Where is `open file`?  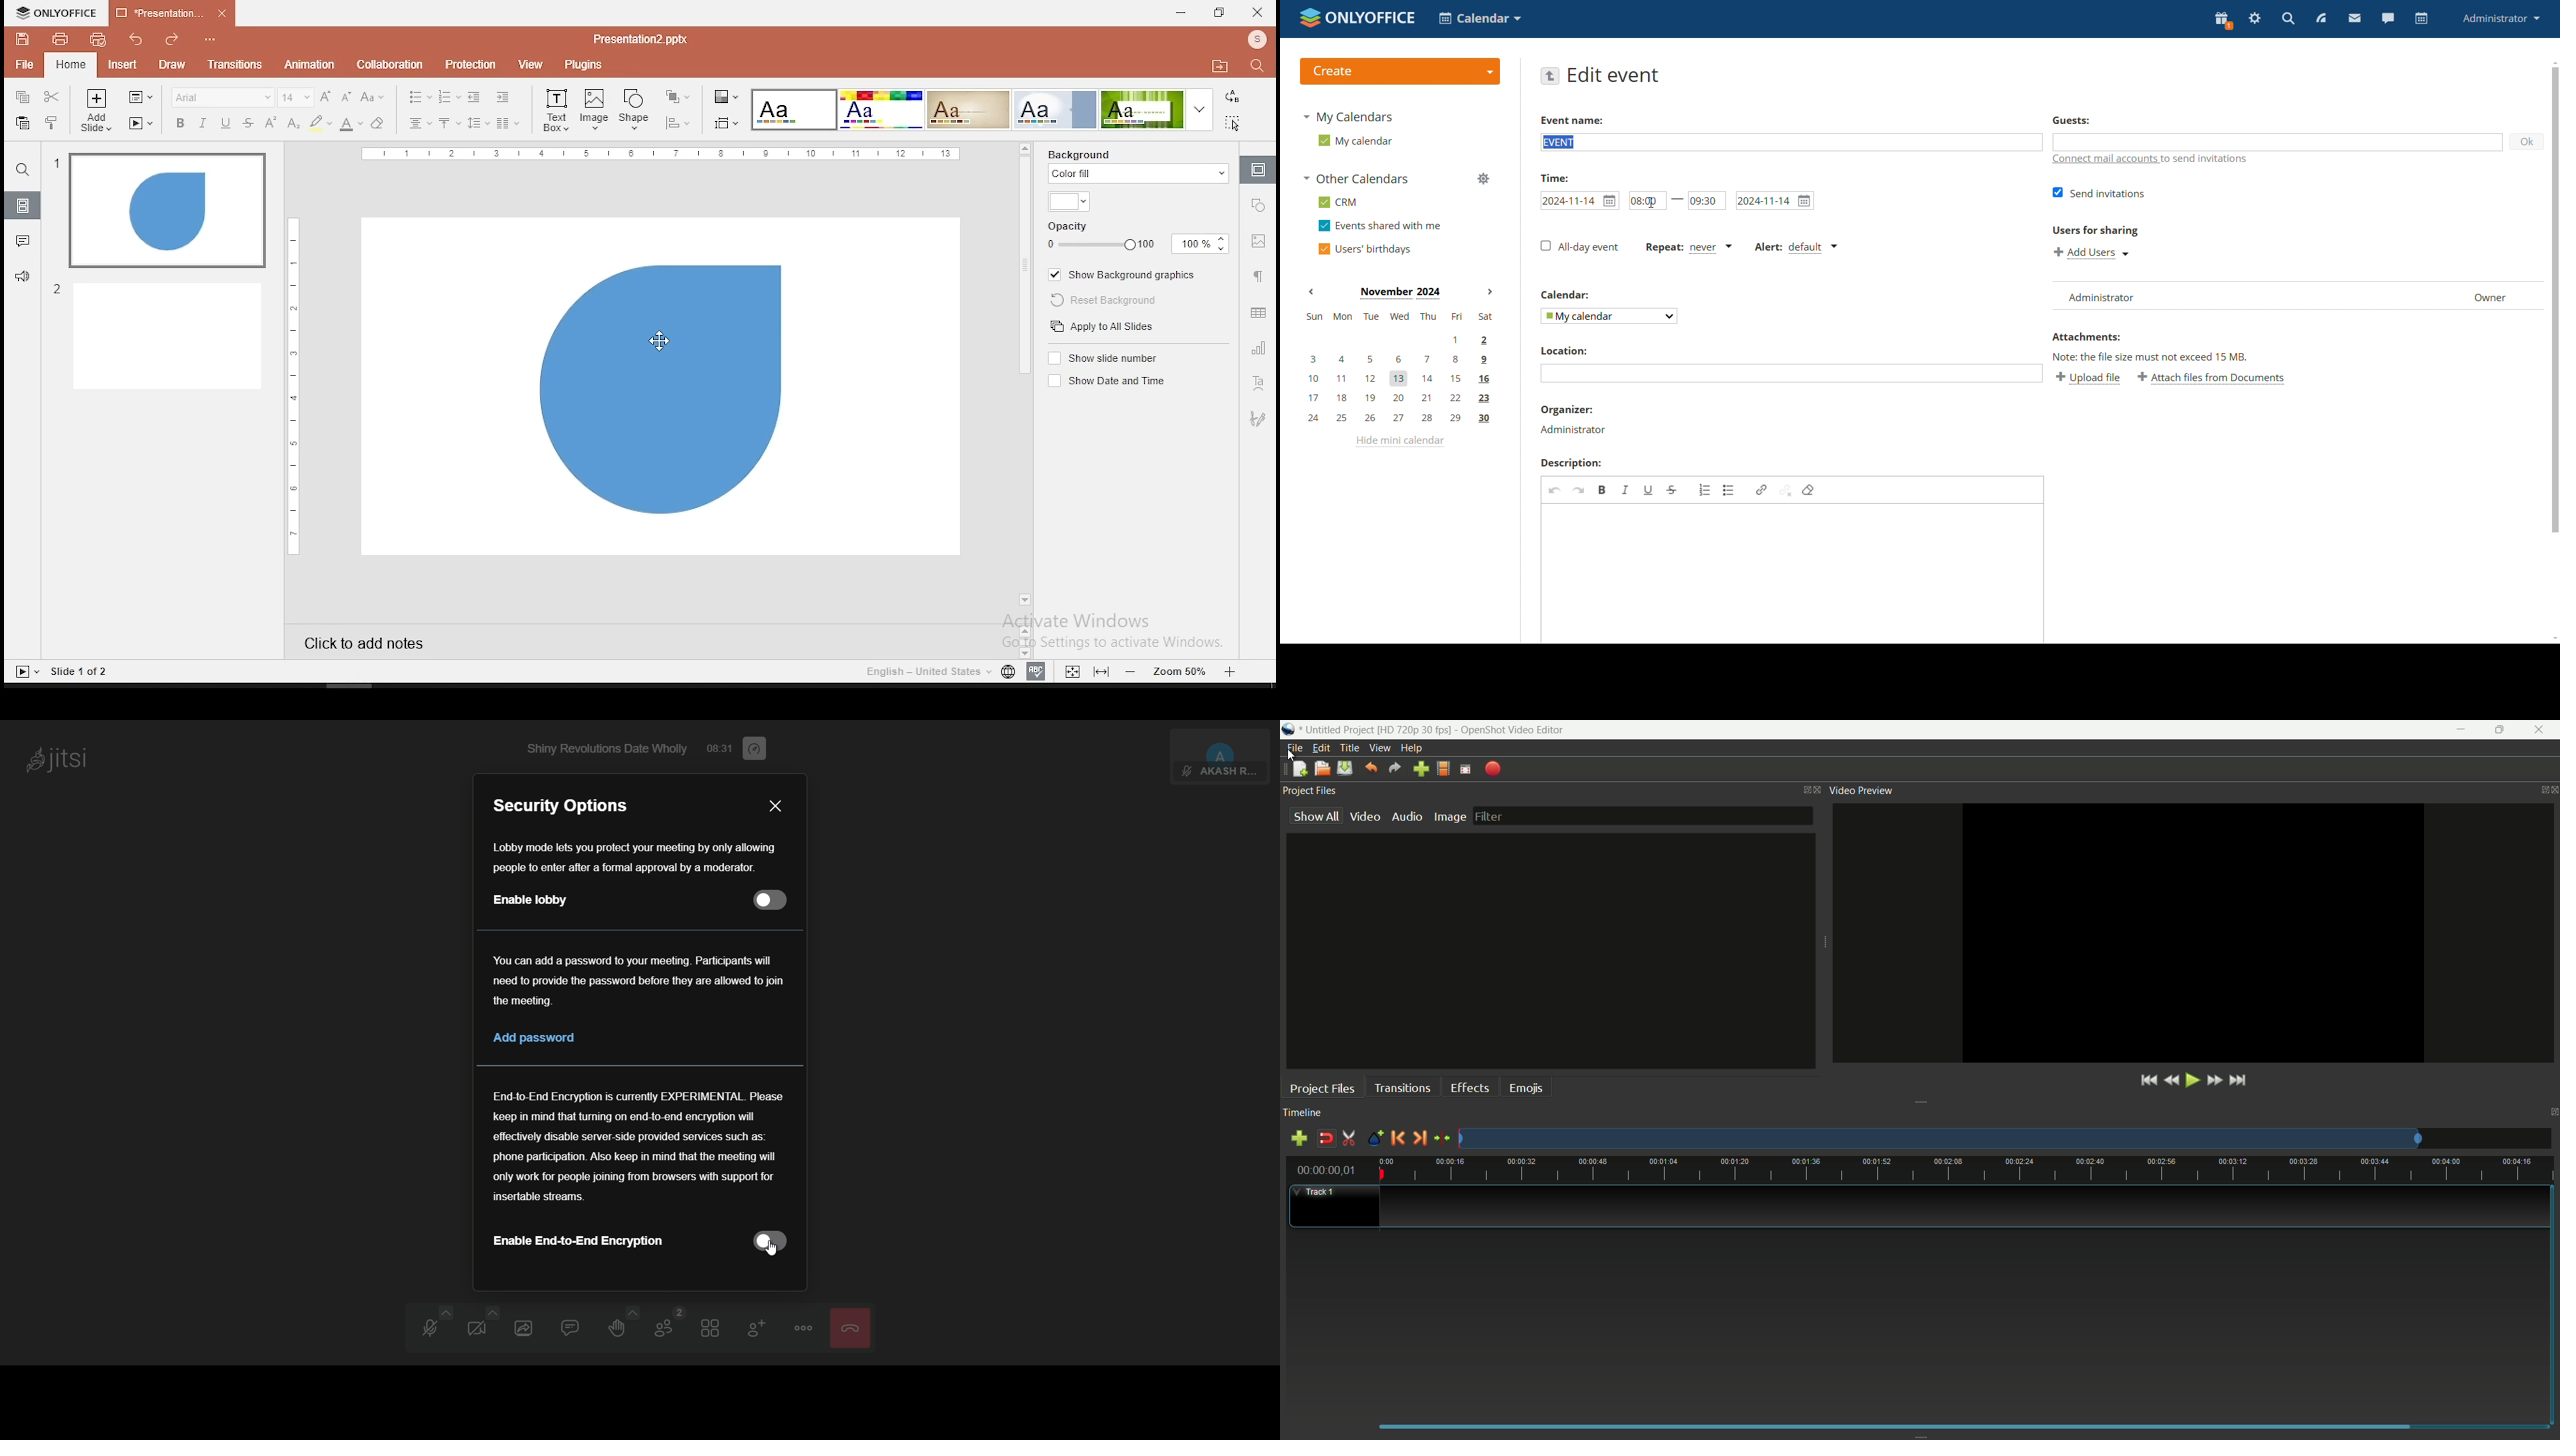 open file is located at coordinates (1322, 769).